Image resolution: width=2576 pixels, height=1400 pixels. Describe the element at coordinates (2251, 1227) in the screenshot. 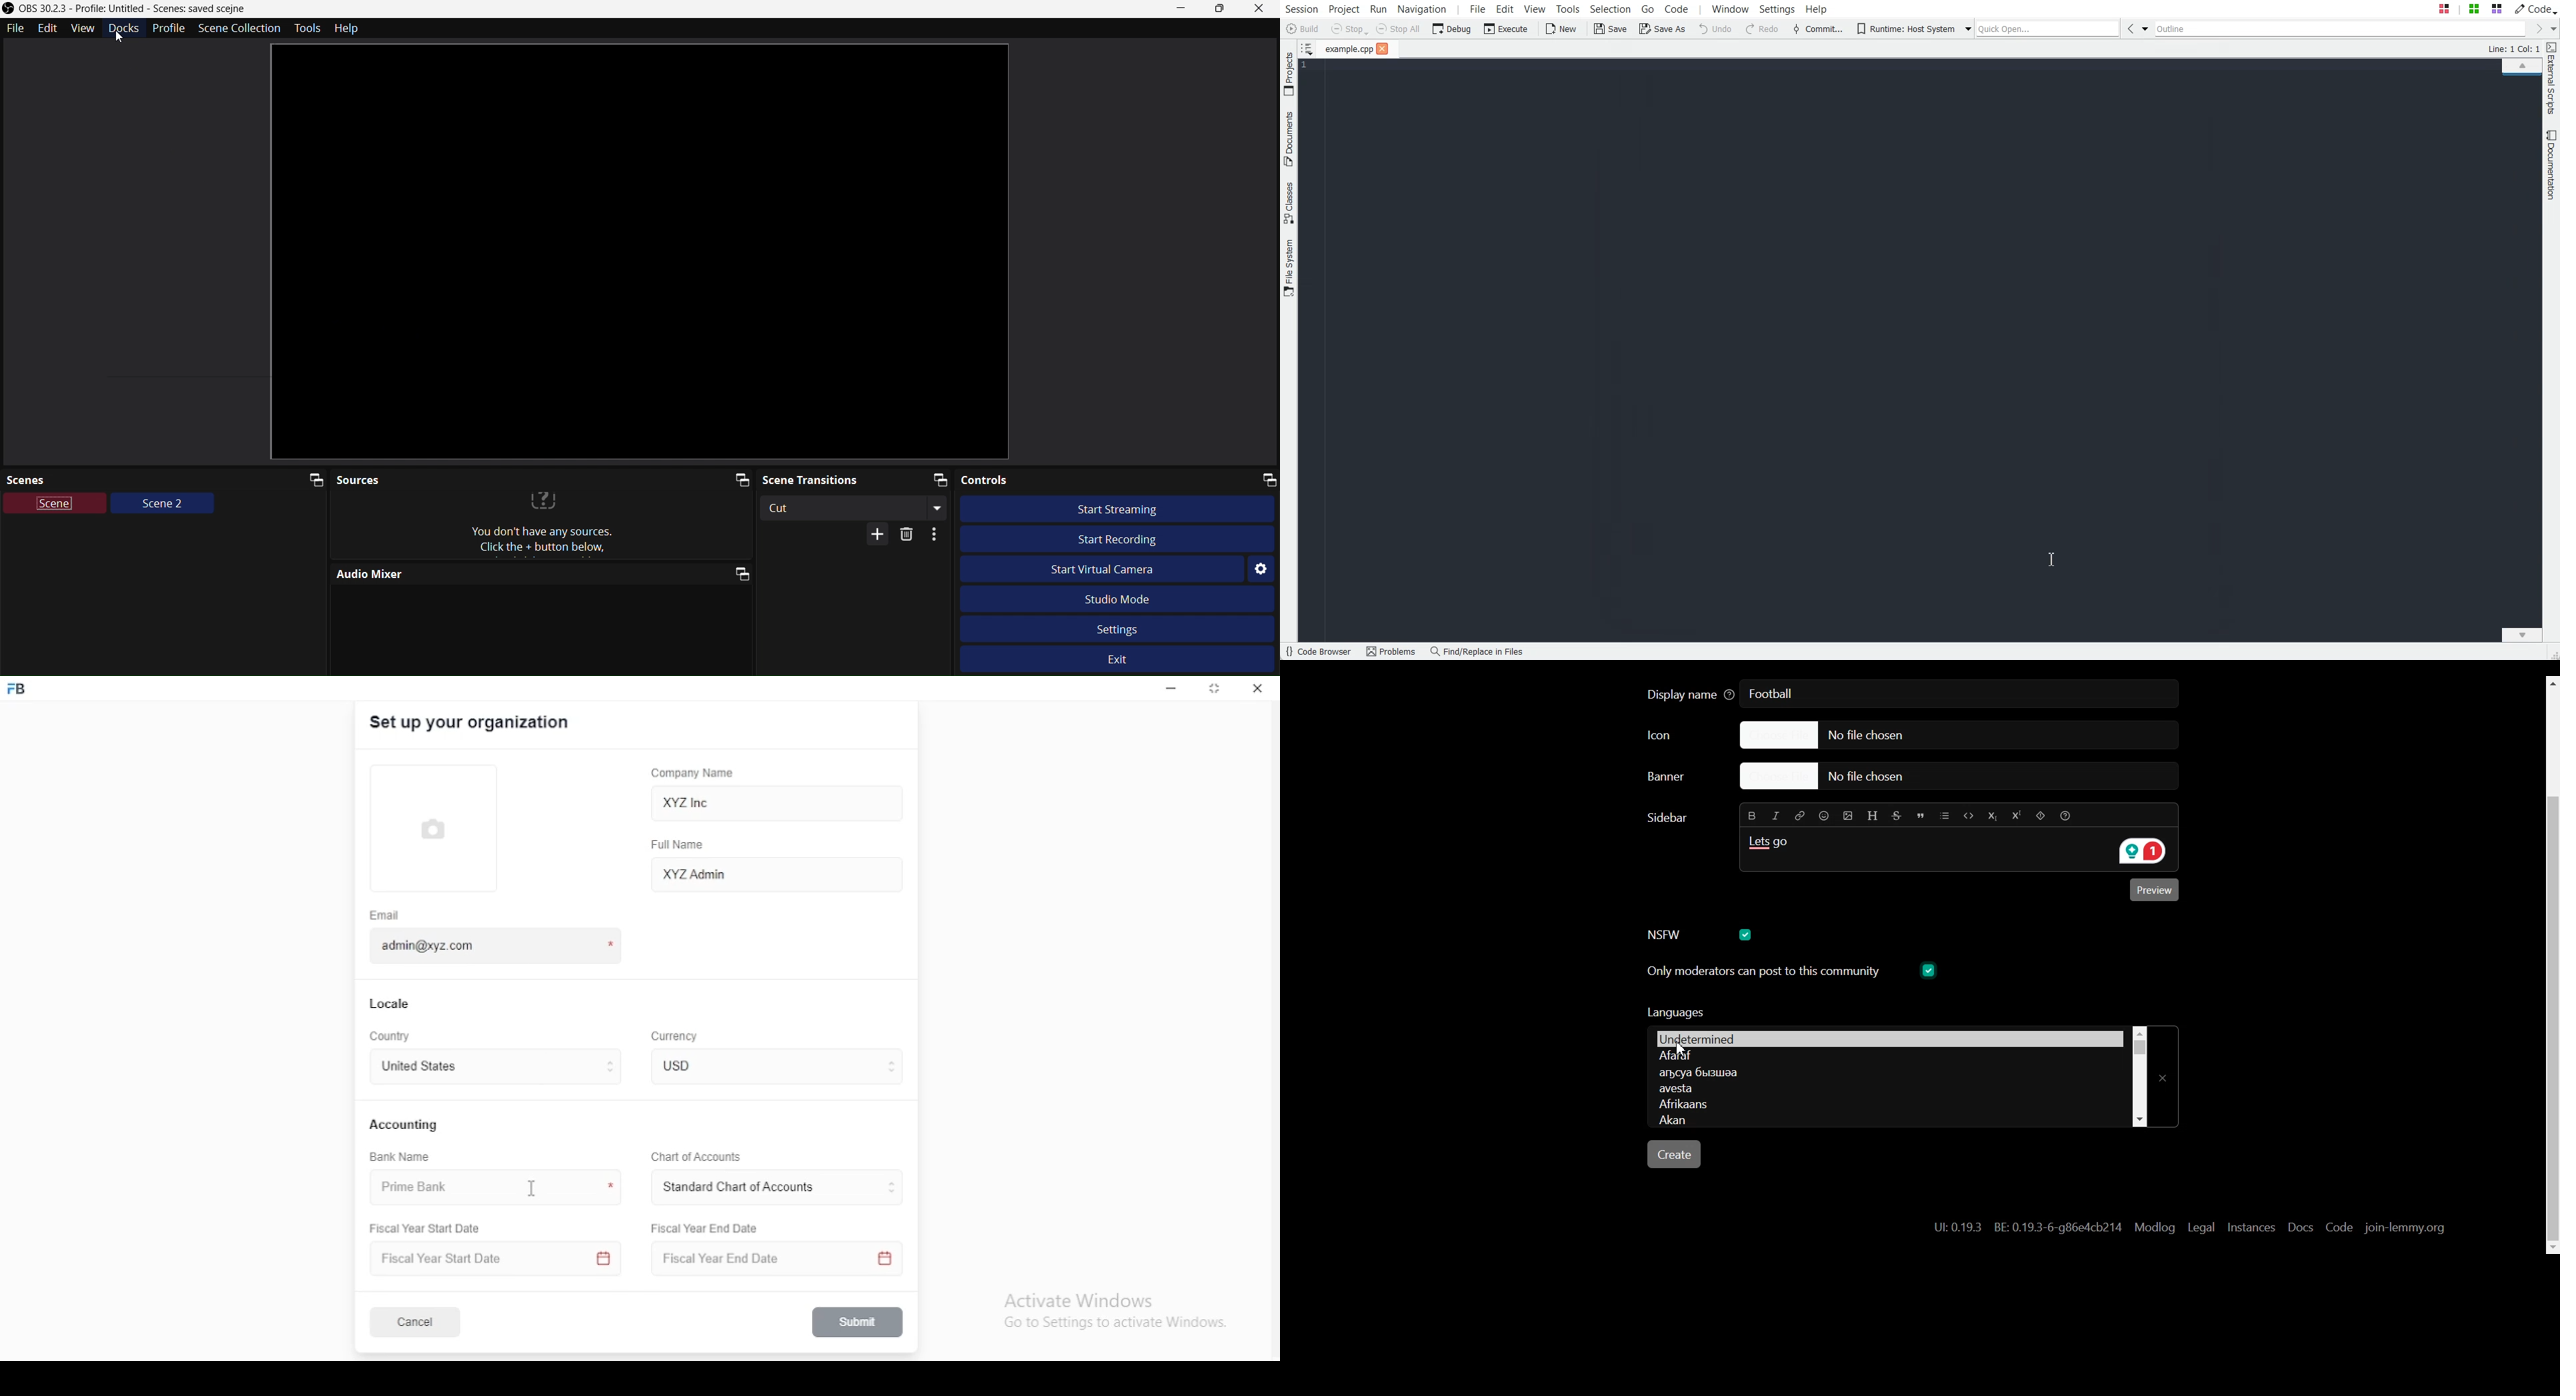

I see `Instance` at that location.